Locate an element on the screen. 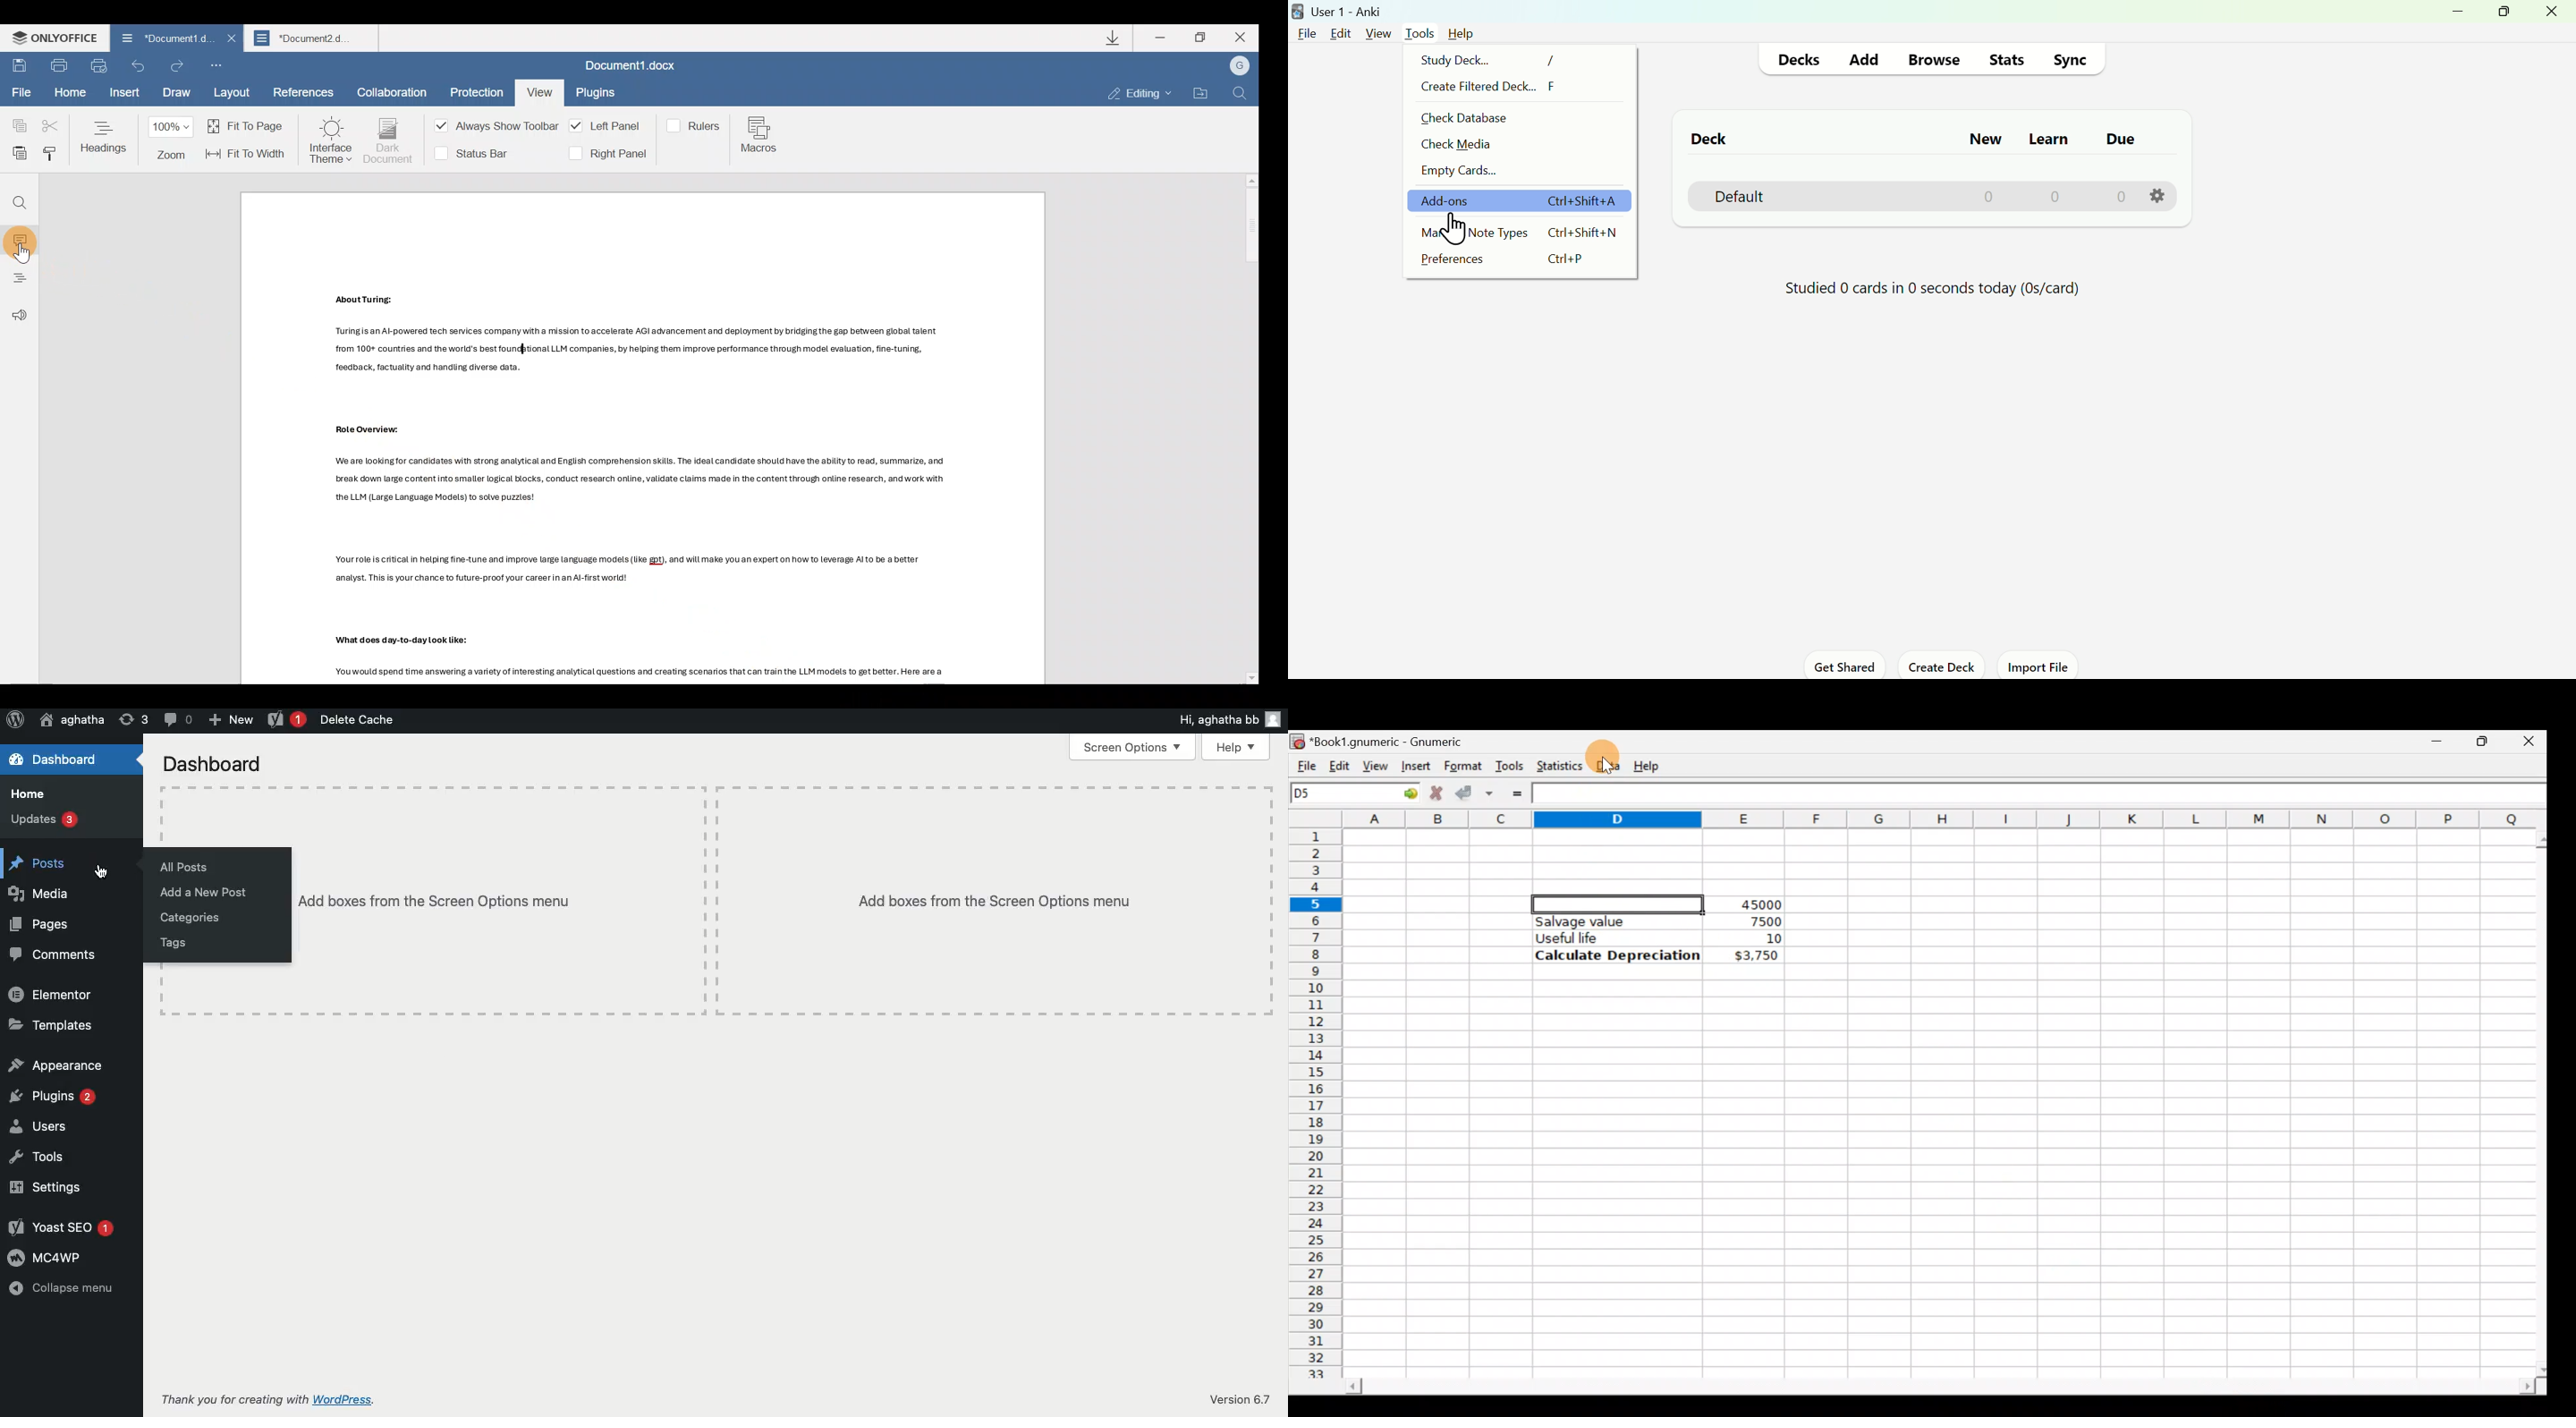 Image resolution: width=2576 pixels, height=1428 pixels. Paste is located at coordinates (16, 151).